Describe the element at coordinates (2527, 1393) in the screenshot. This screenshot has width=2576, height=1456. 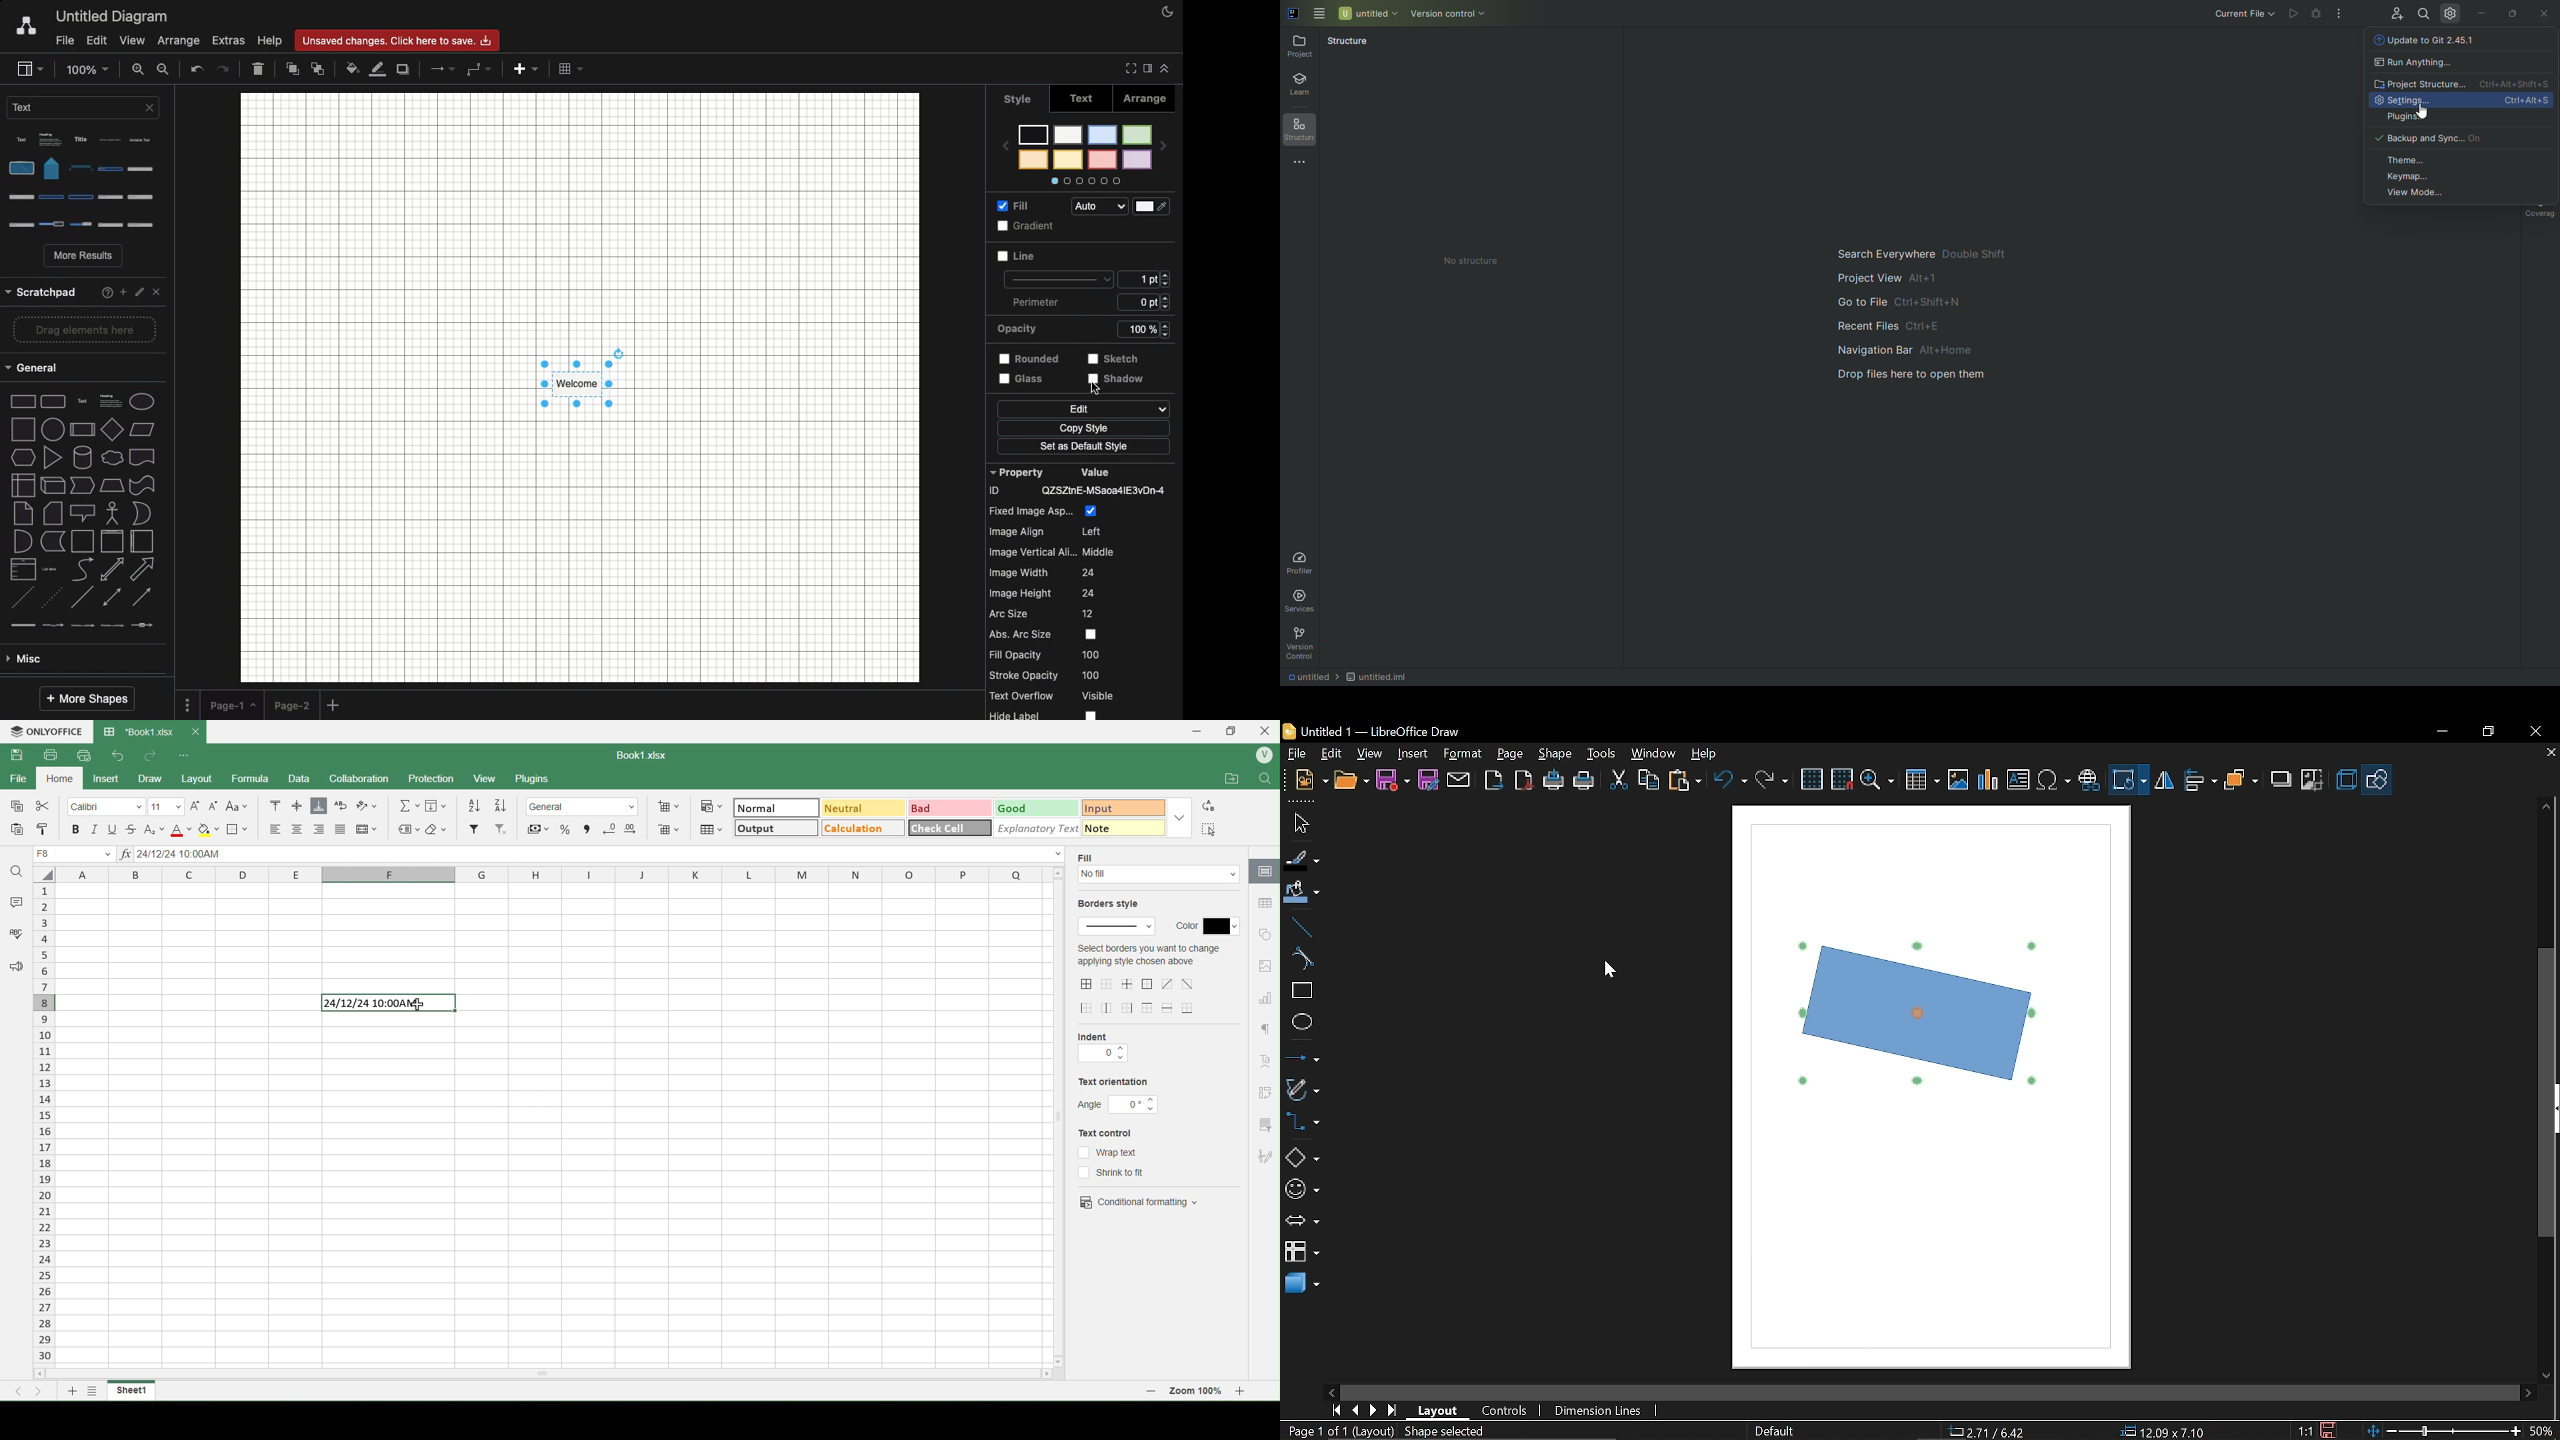
I see `Move right` at that location.